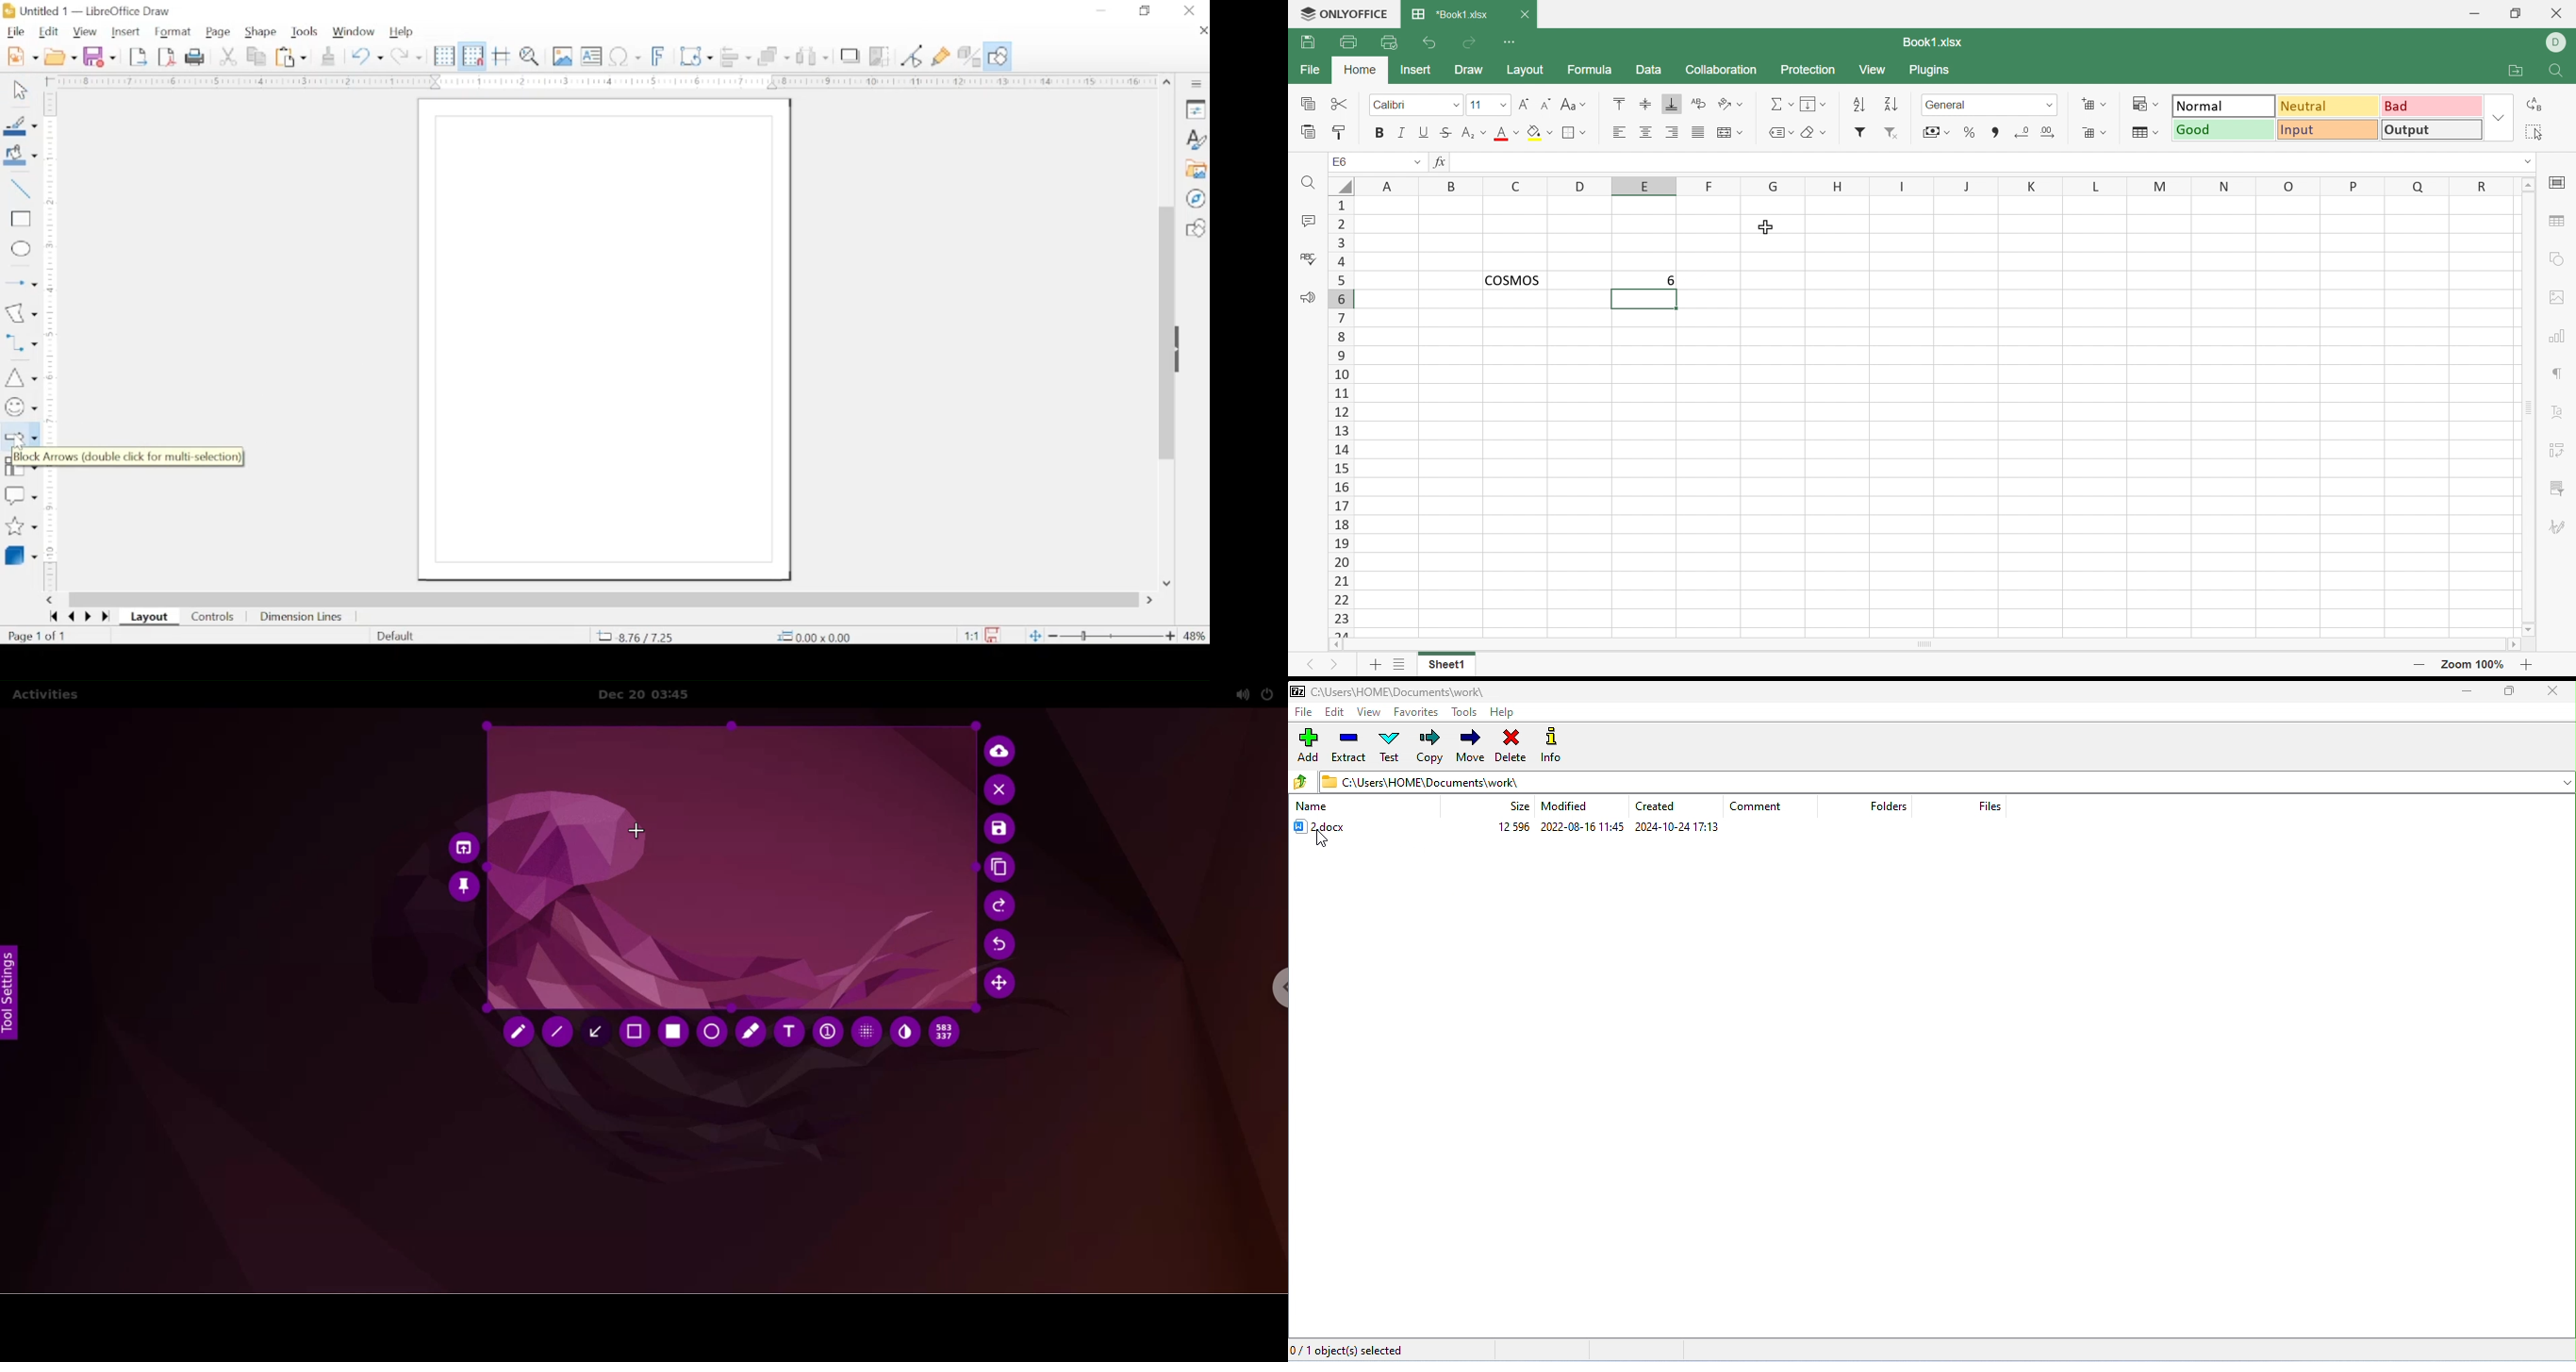  Describe the element at coordinates (219, 32) in the screenshot. I see `page` at that location.